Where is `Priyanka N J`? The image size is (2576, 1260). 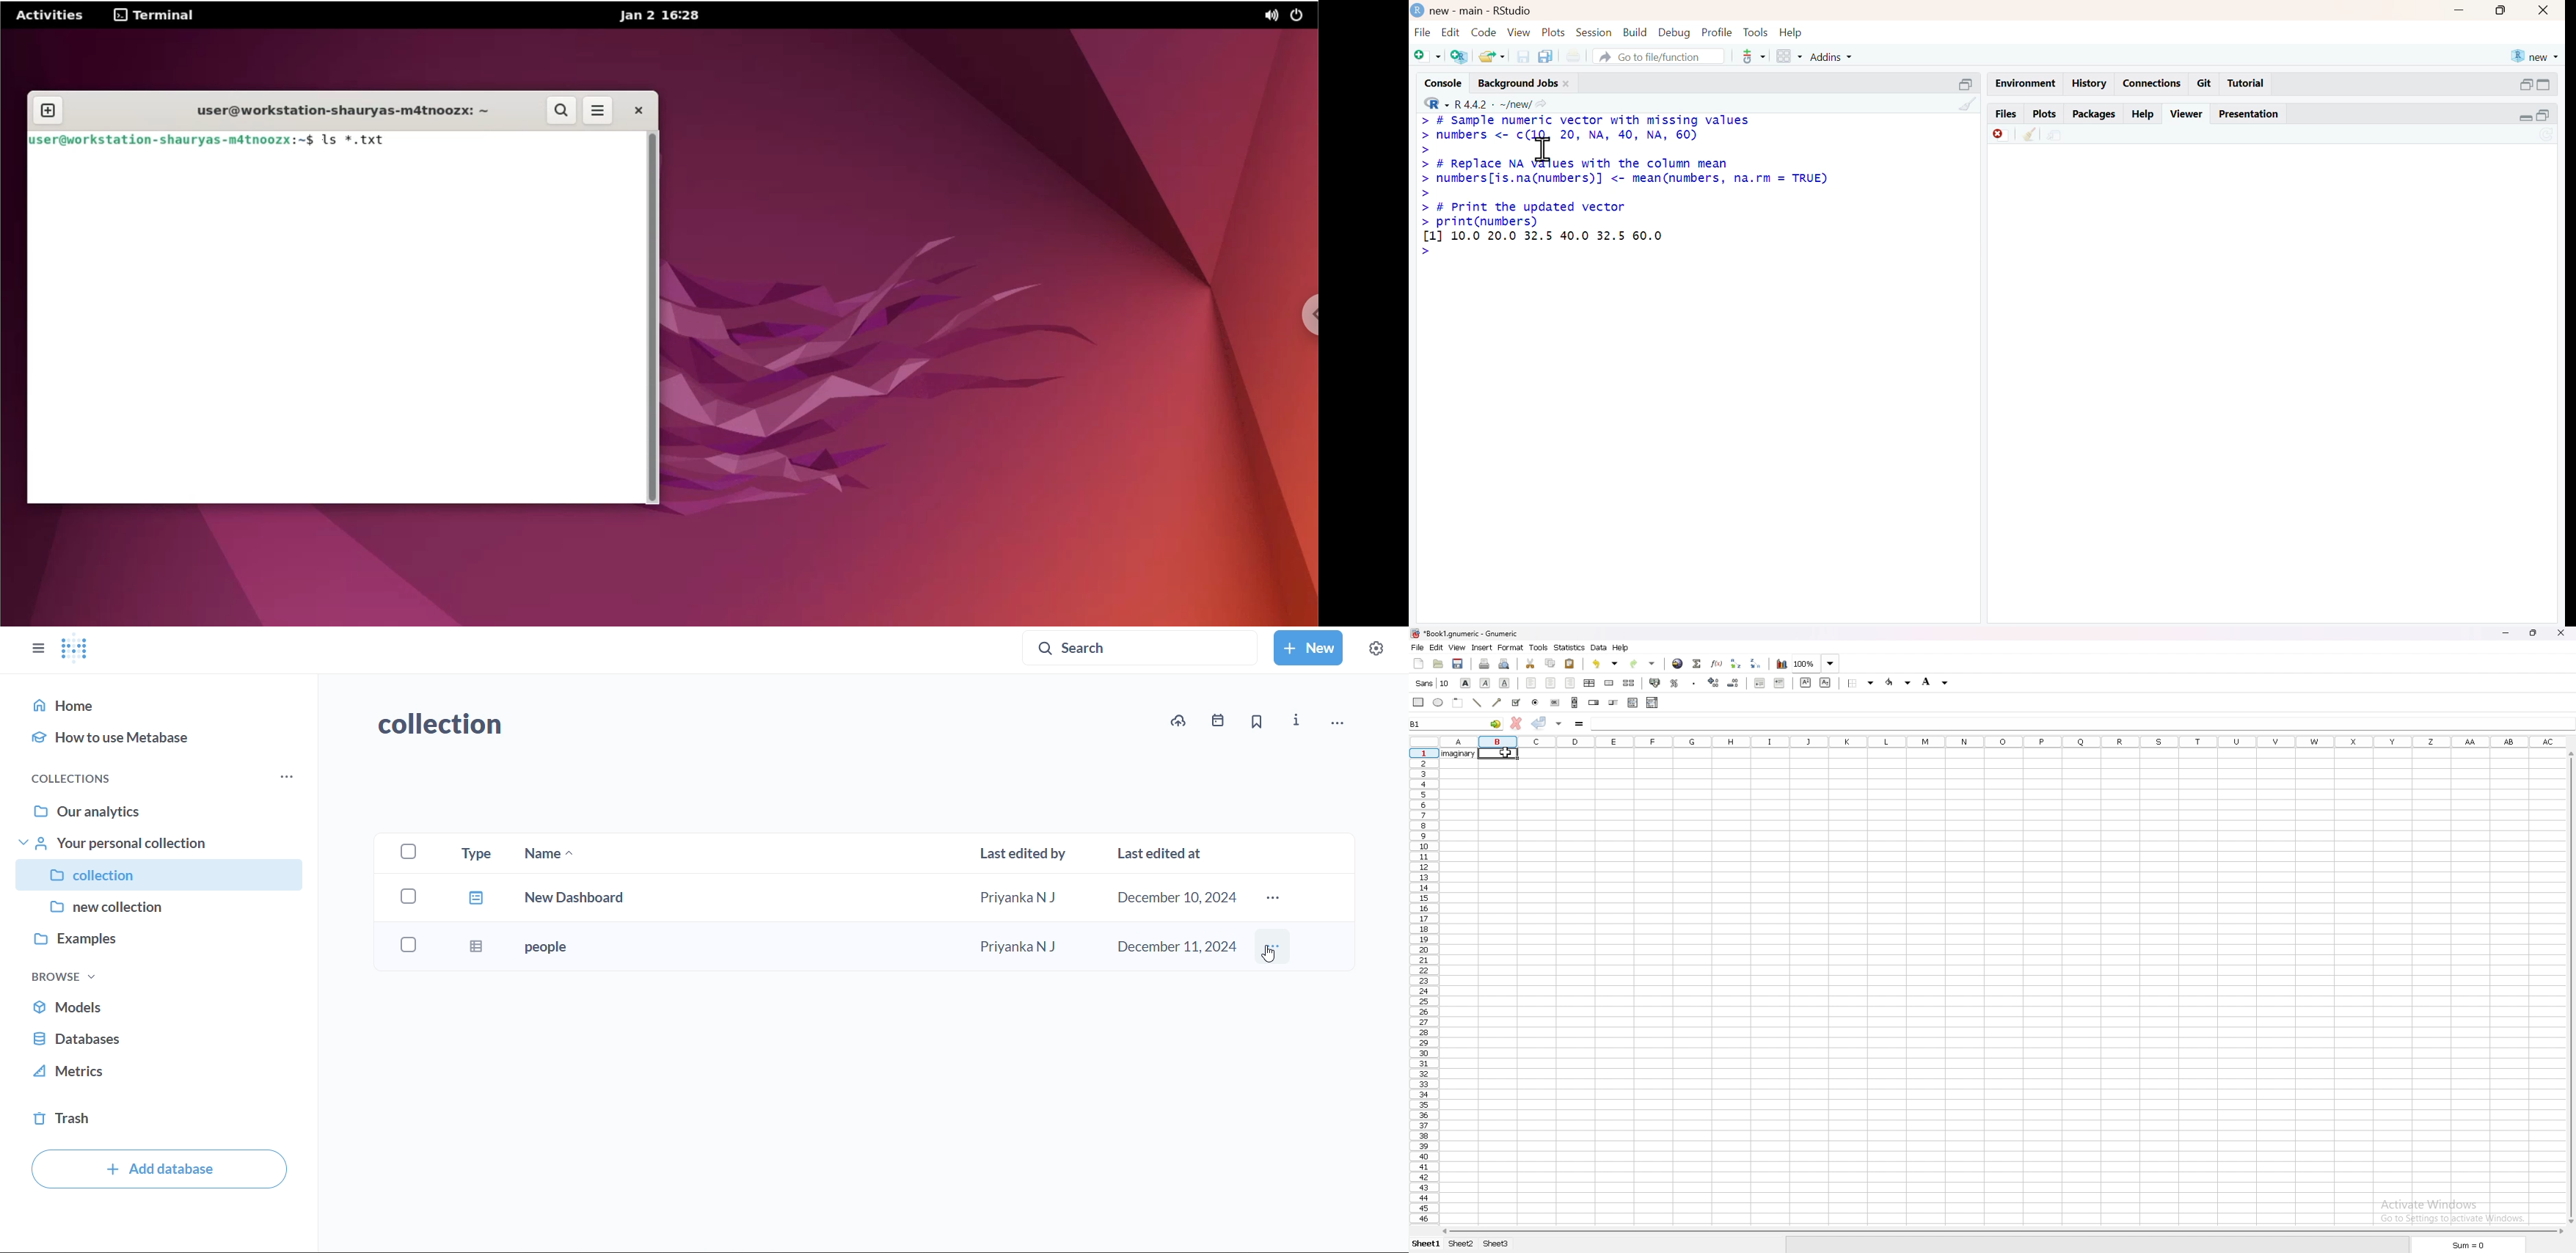
Priyanka N J is located at coordinates (1022, 896).